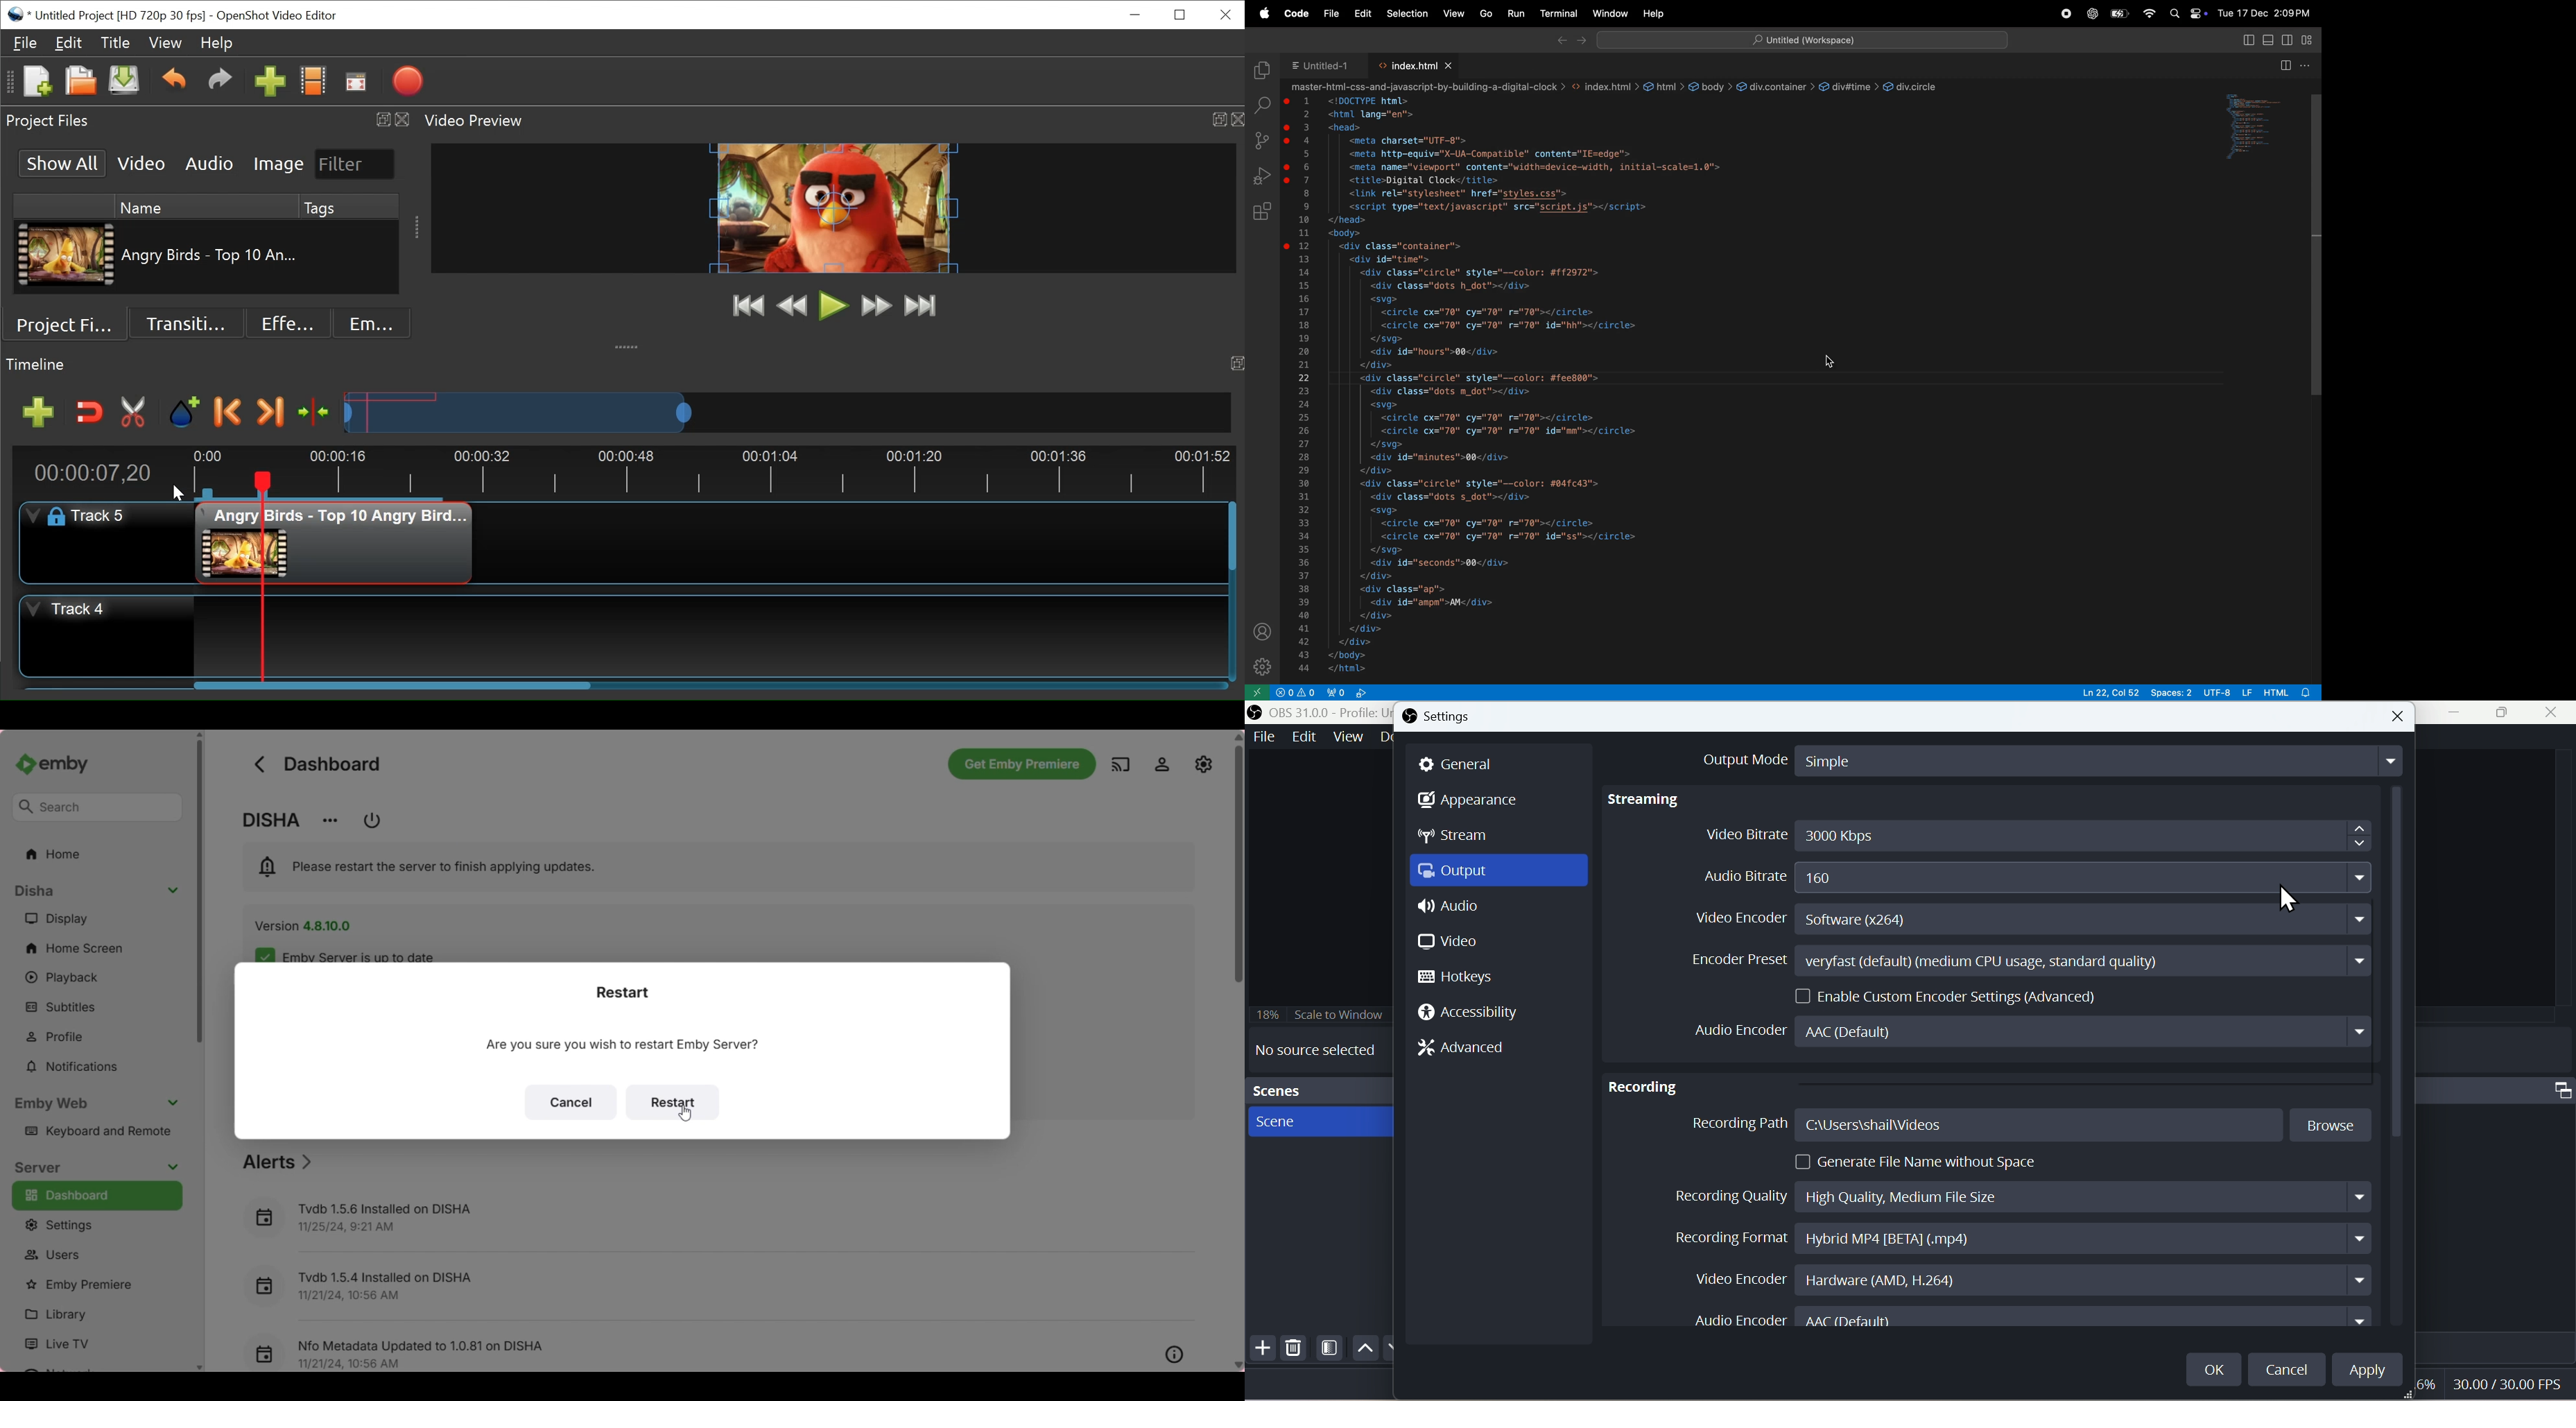  I want to click on Go back, so click(259, 764).